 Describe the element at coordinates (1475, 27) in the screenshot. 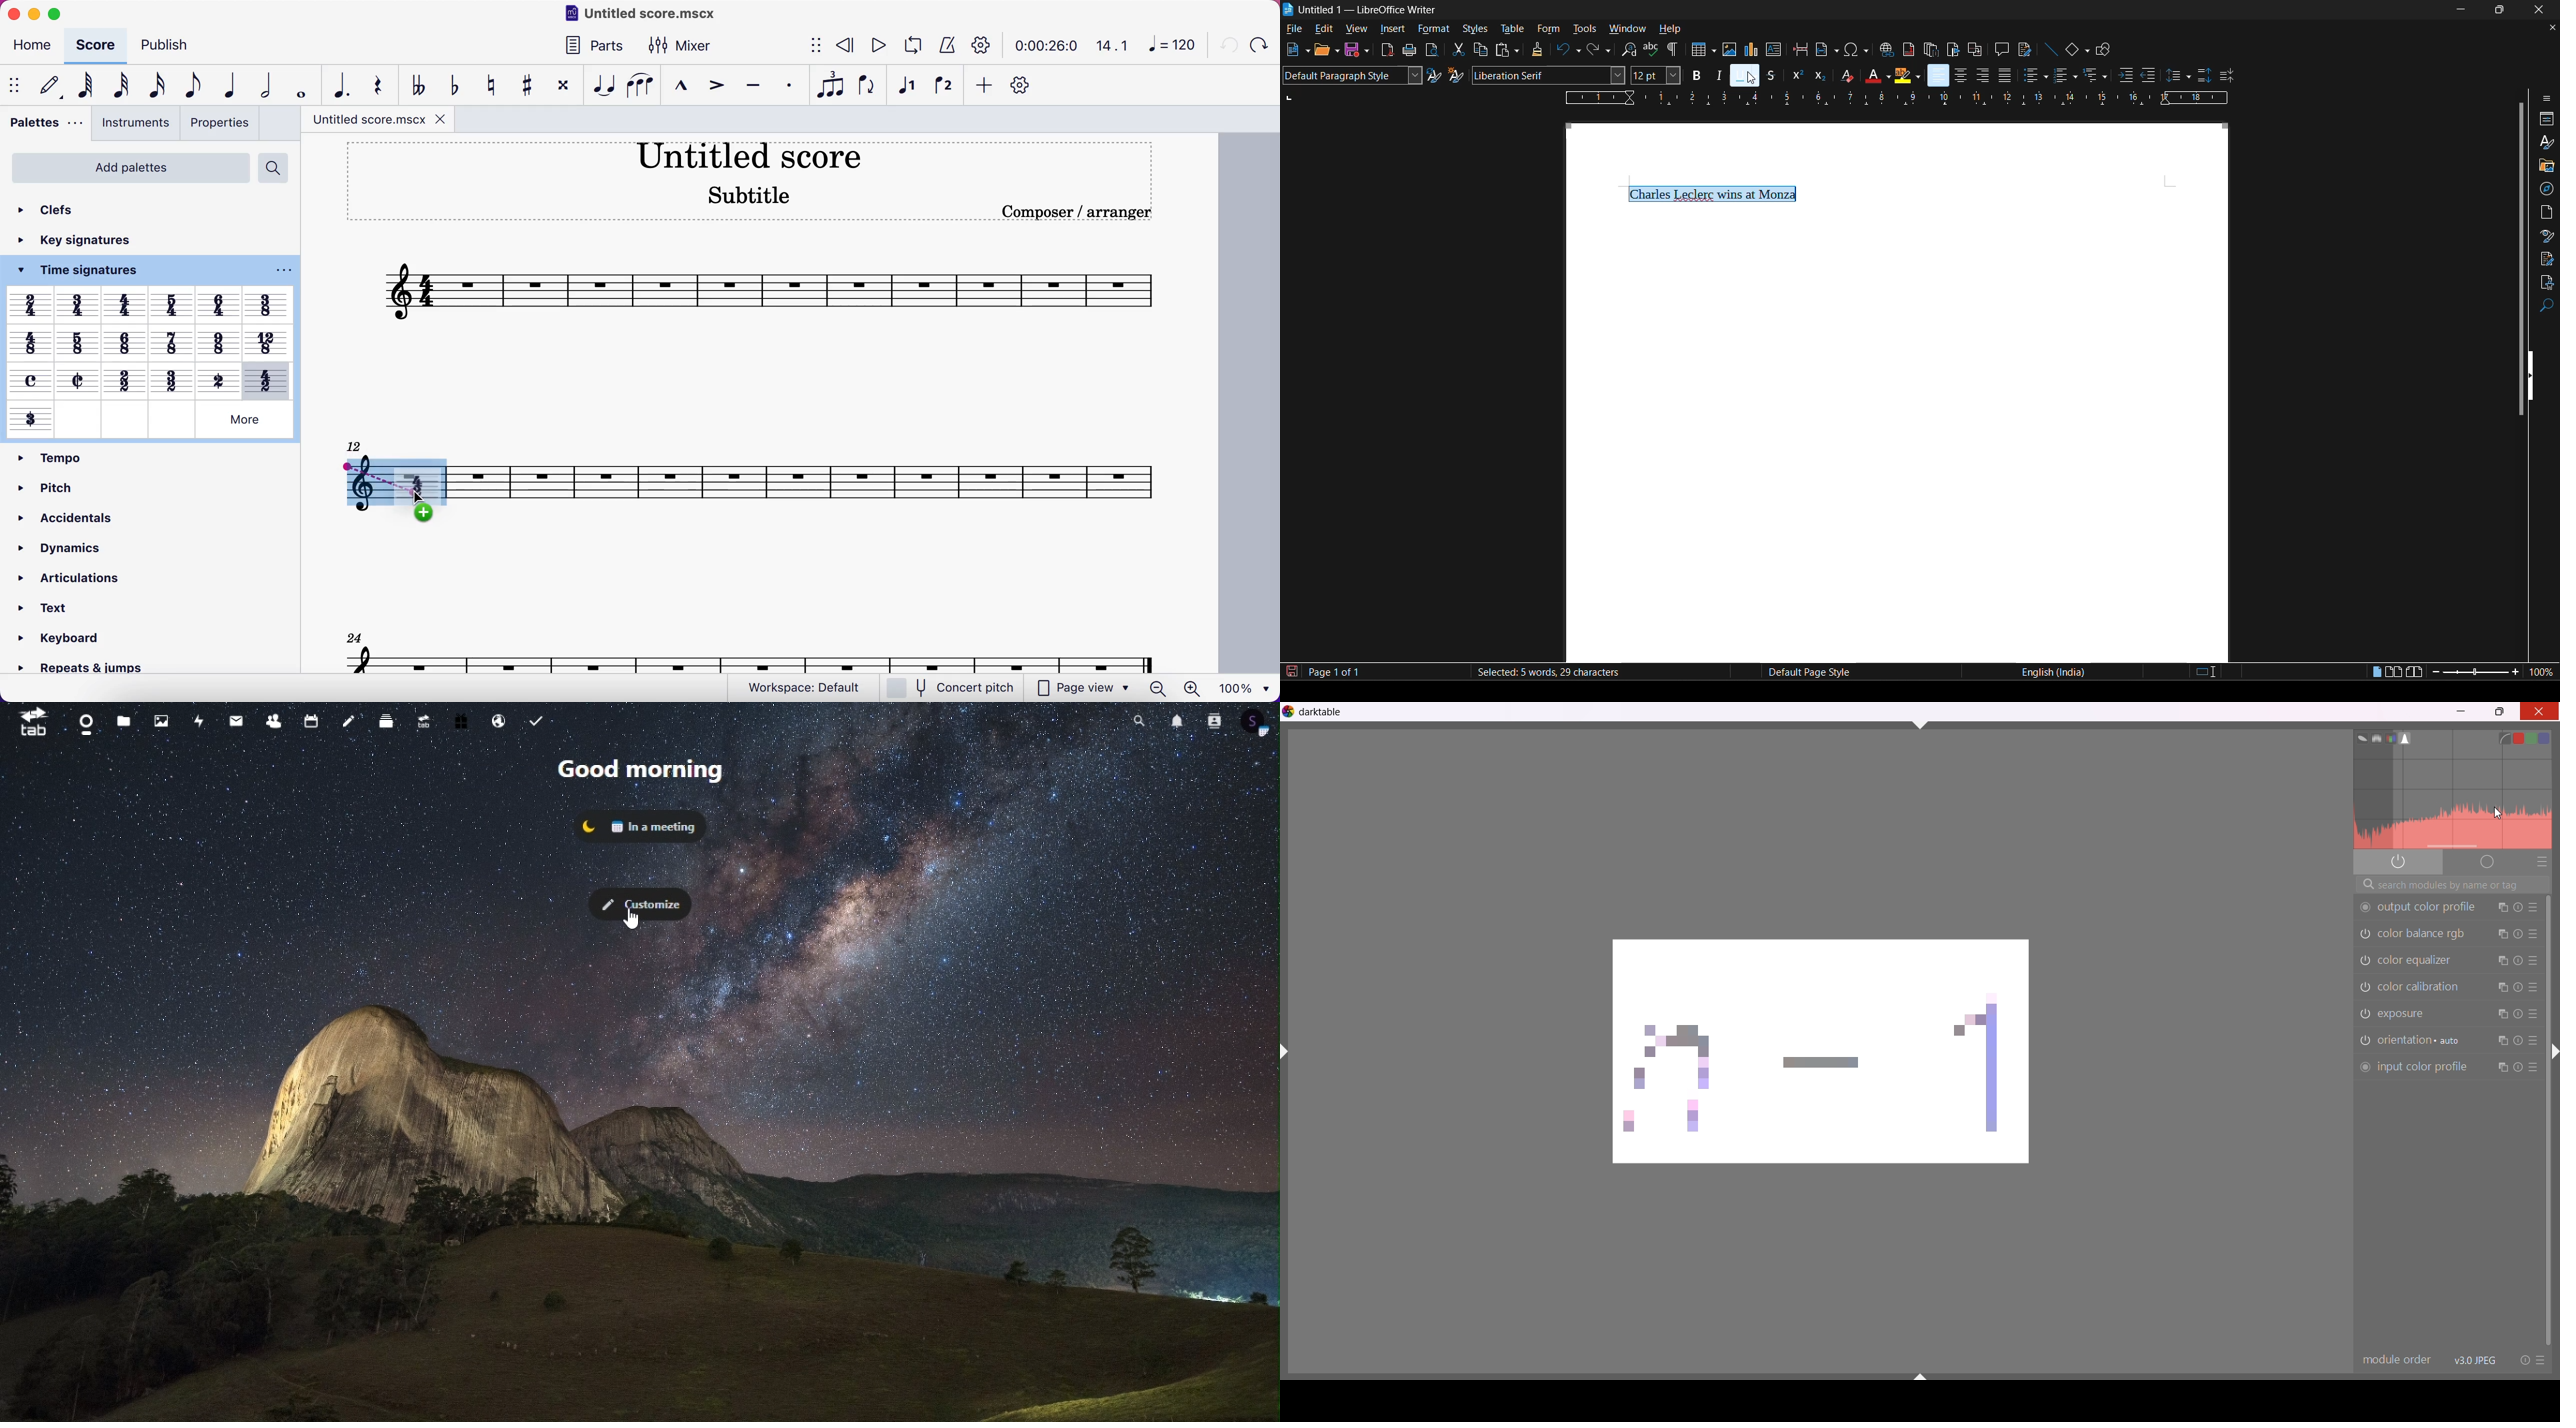

I see `styles` at that location.